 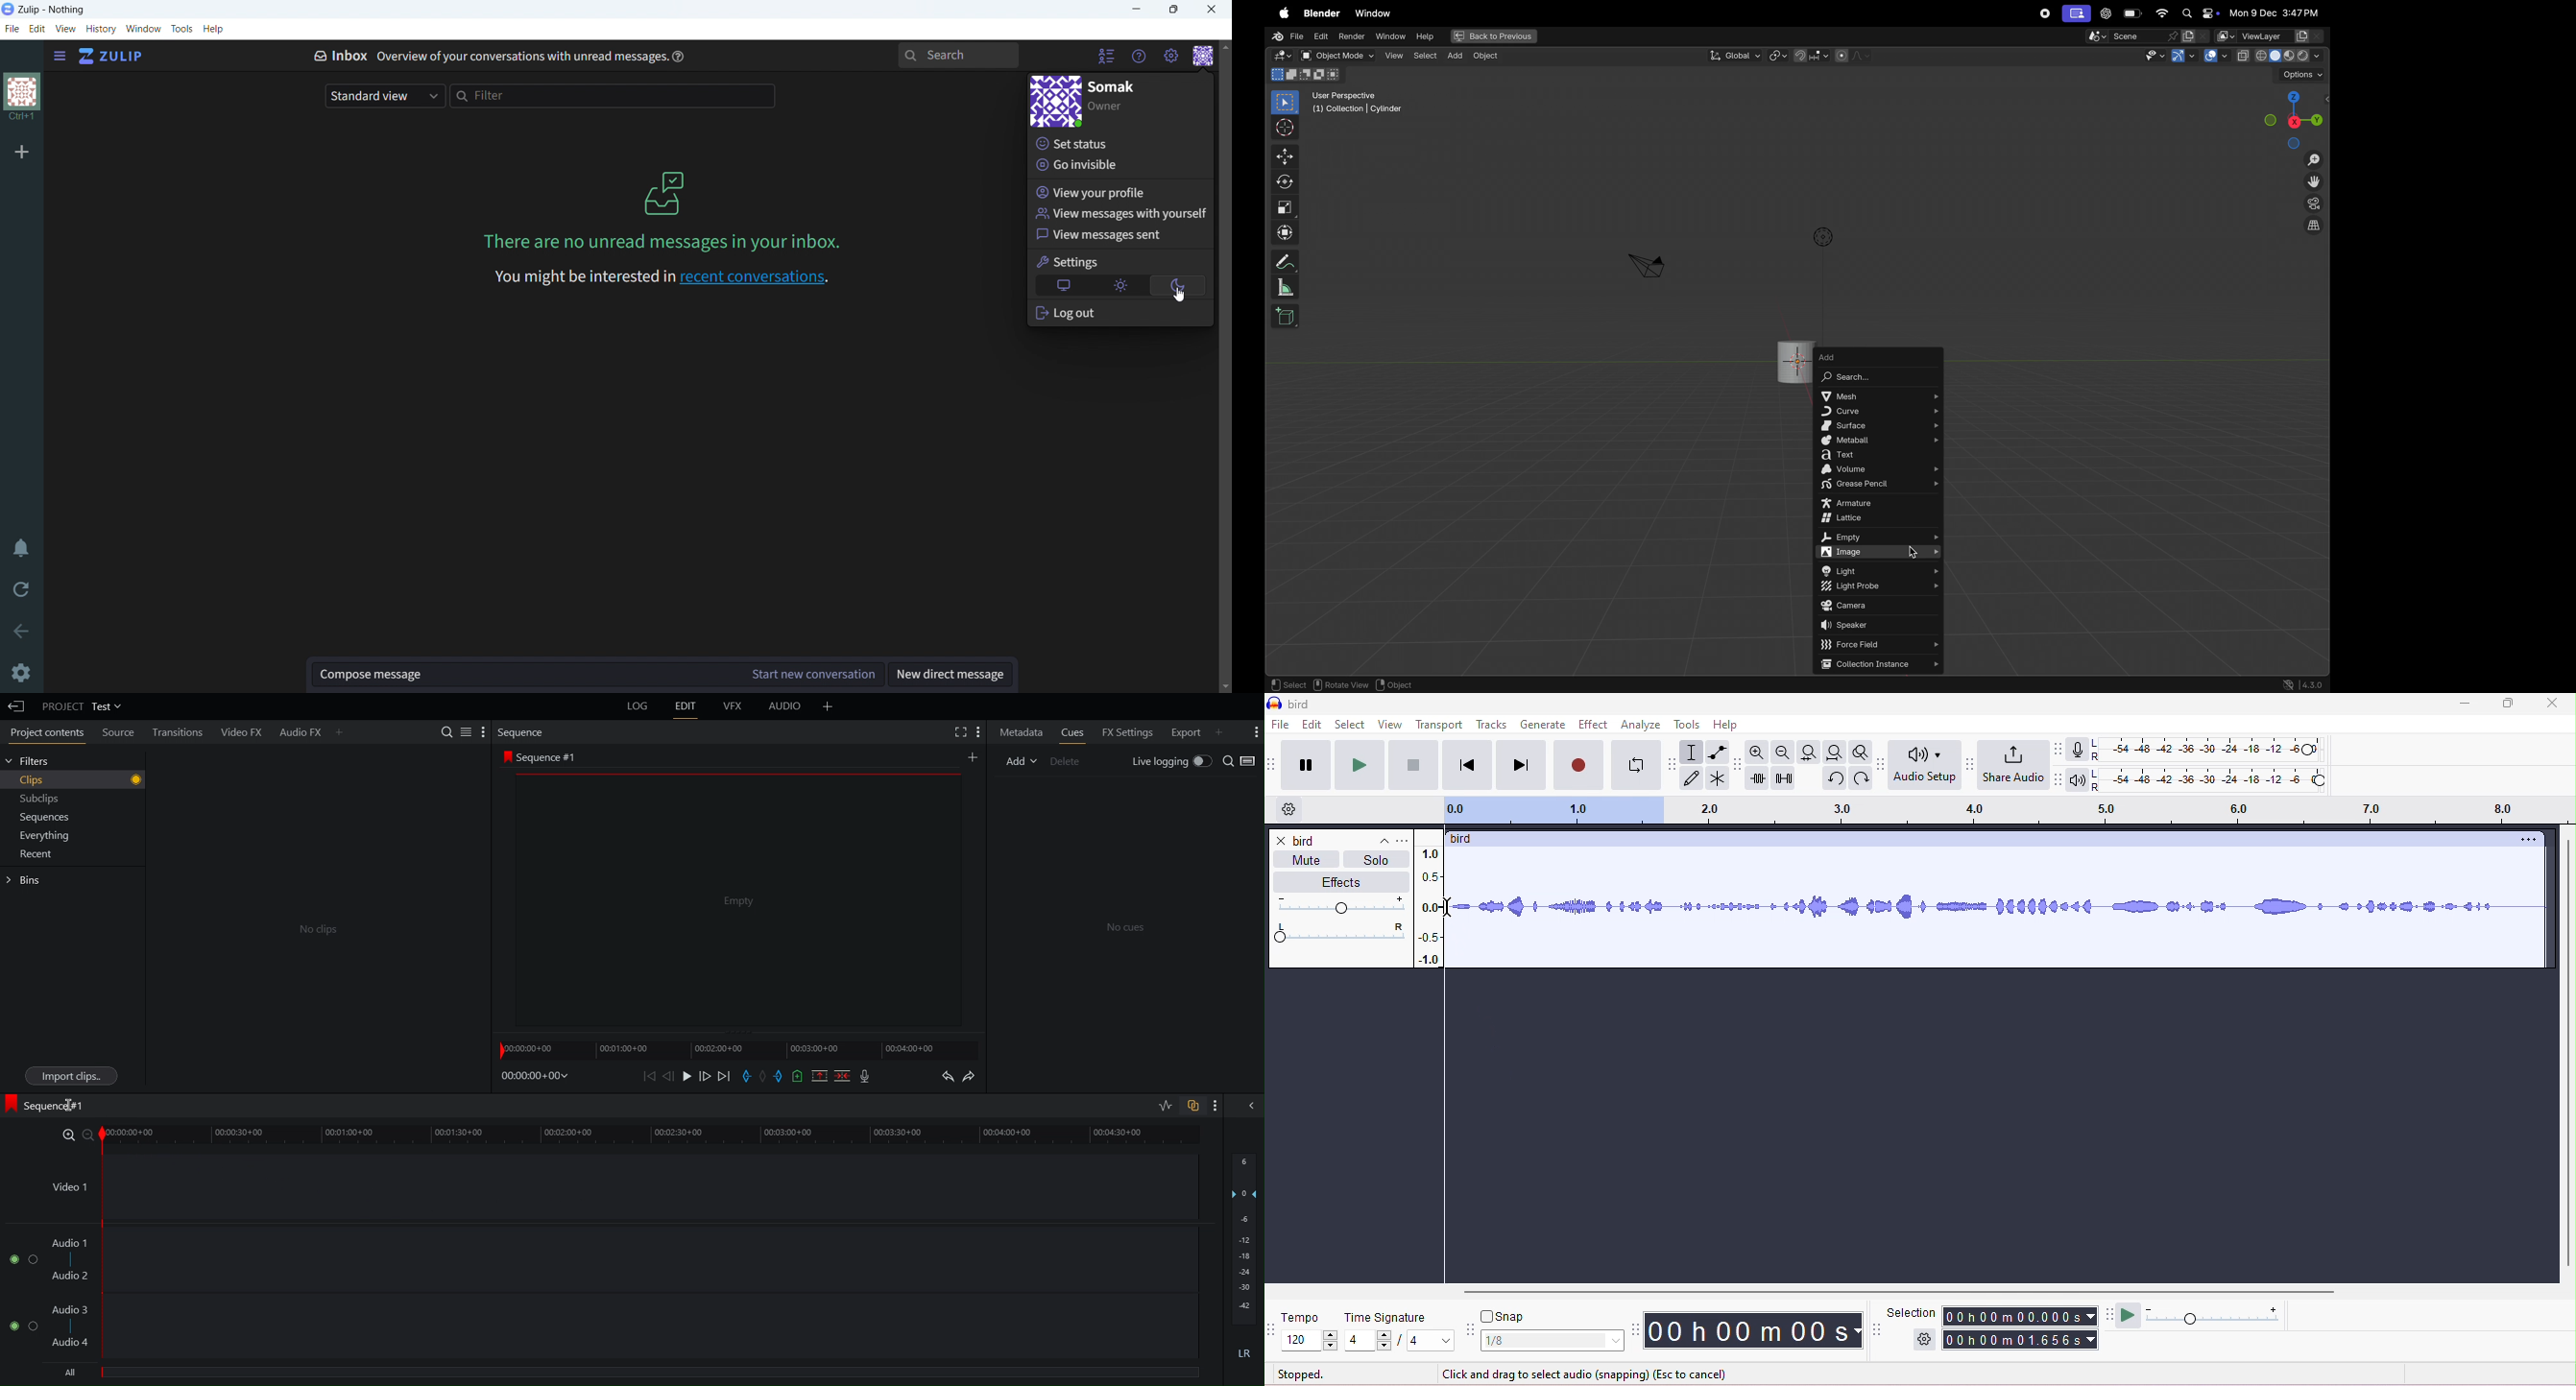 I want to click on settings, so click(x=1122, y=262).